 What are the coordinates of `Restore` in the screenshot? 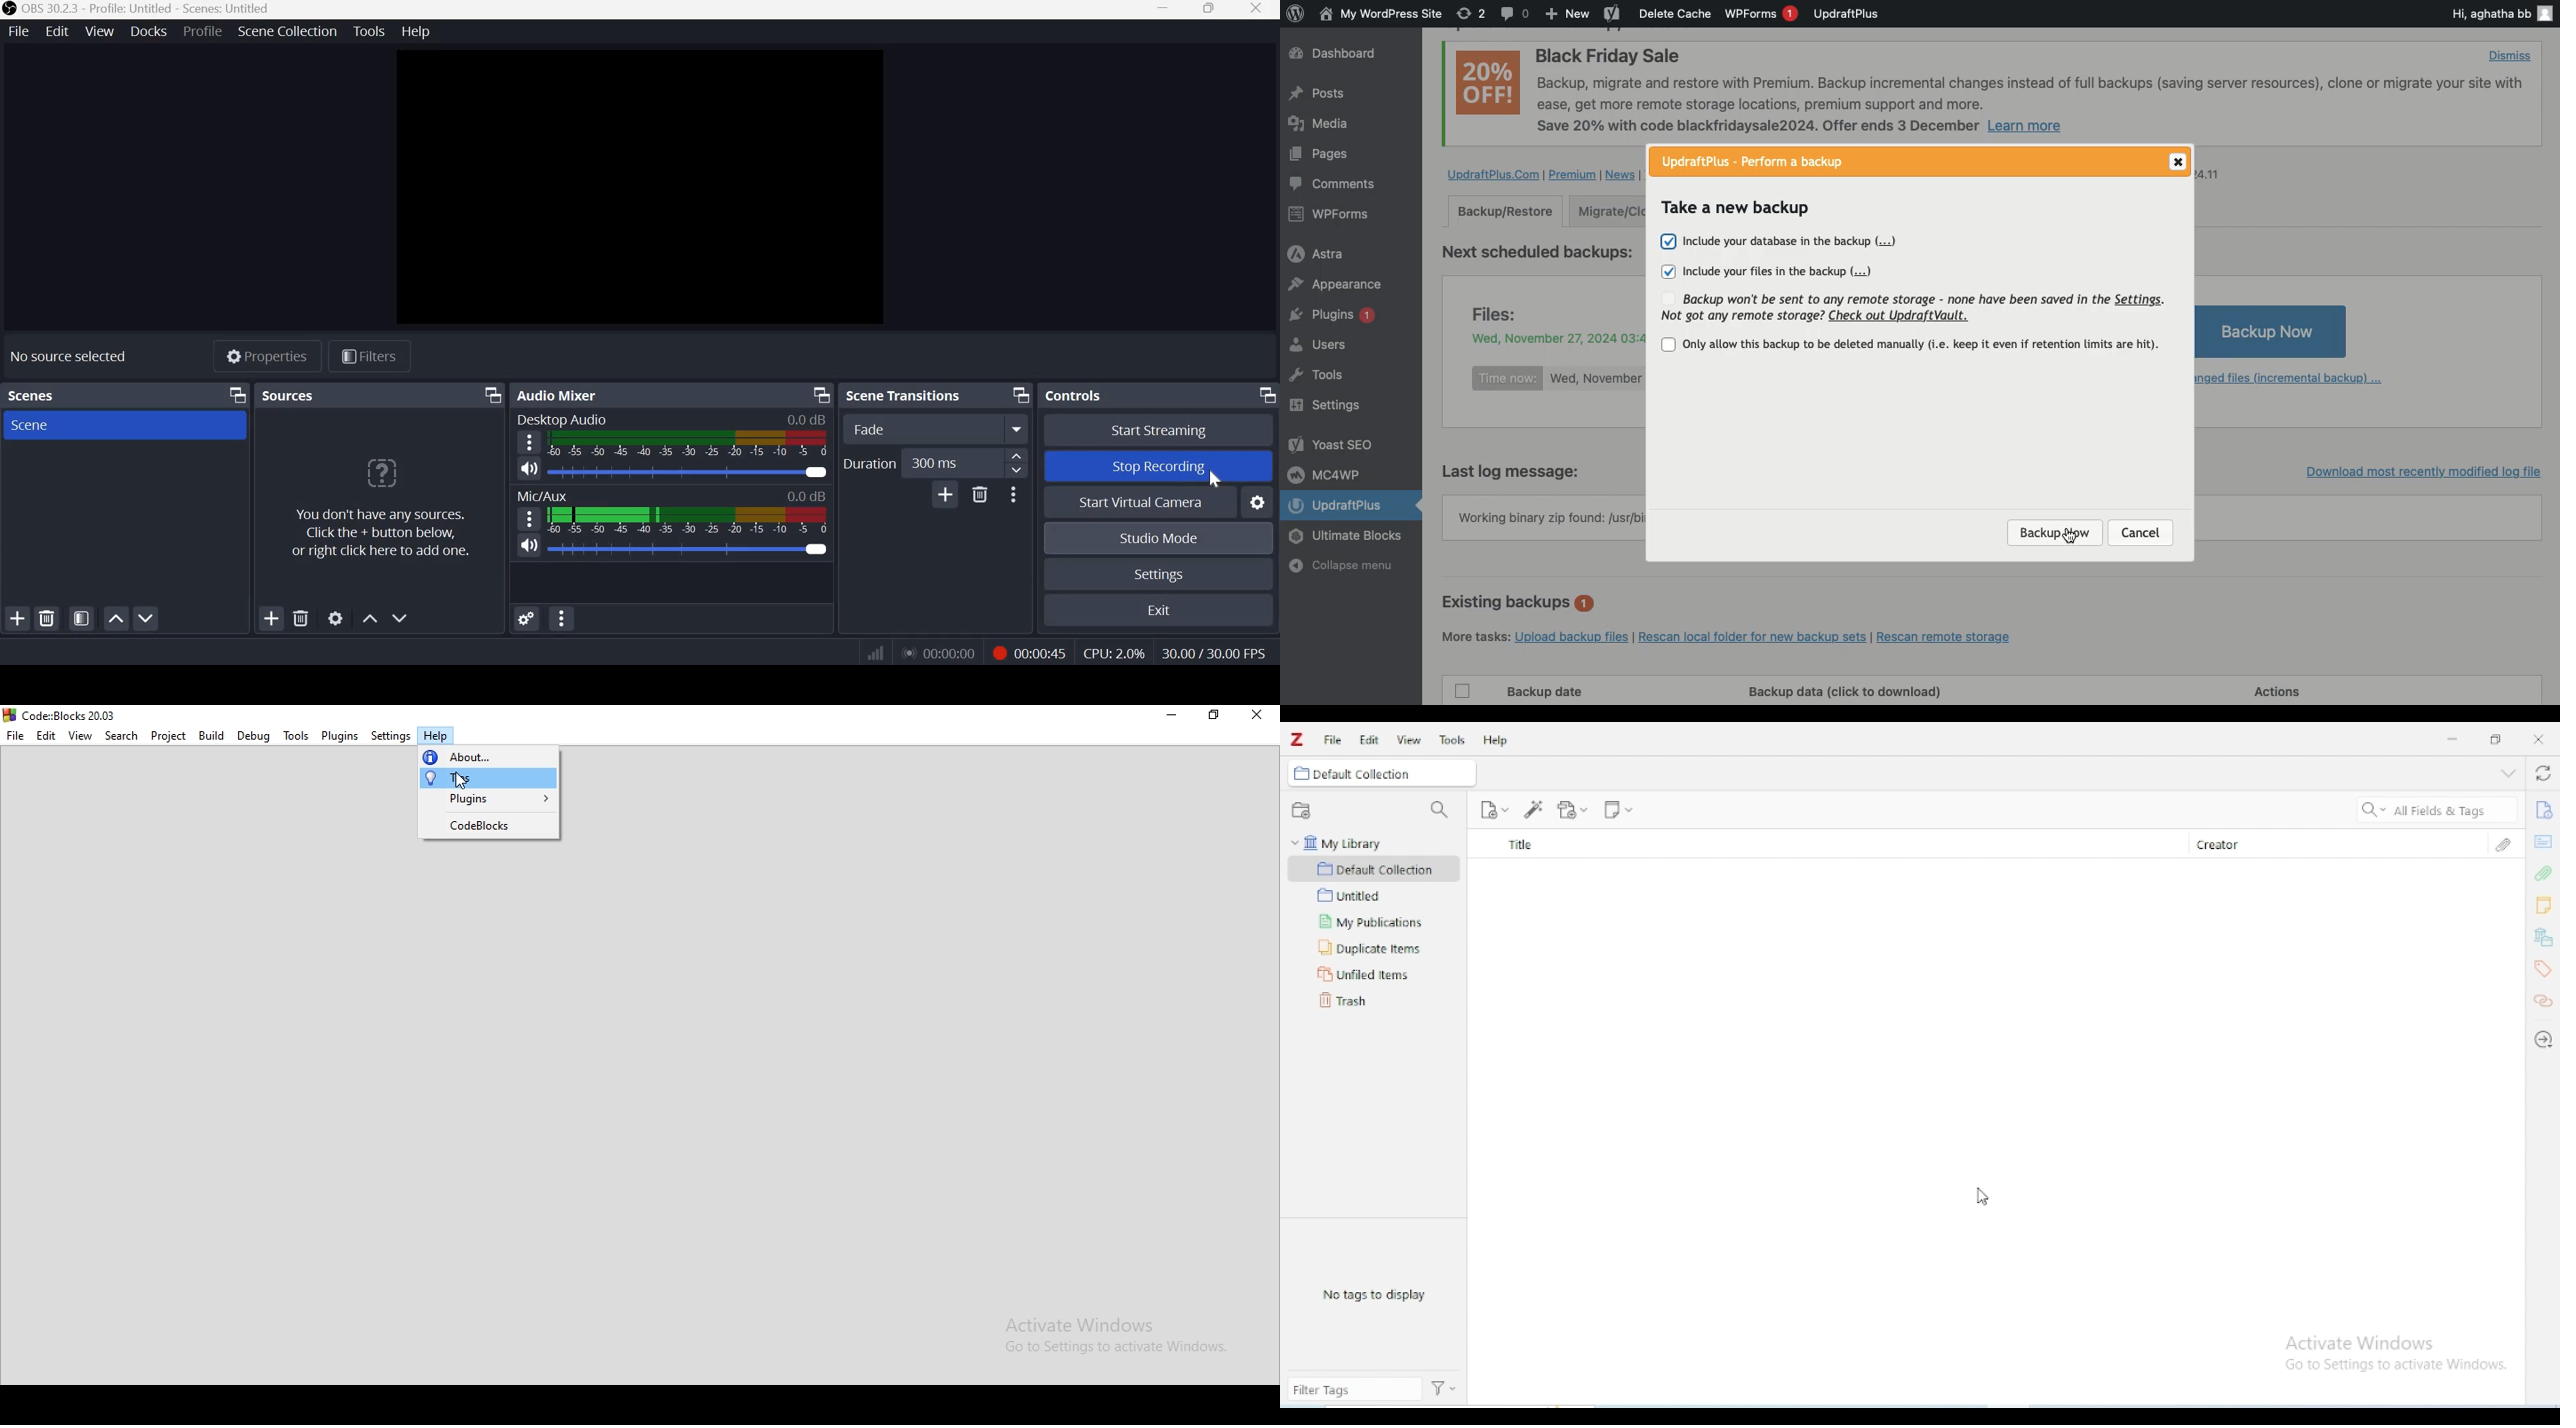 It's located at (1215, 717).